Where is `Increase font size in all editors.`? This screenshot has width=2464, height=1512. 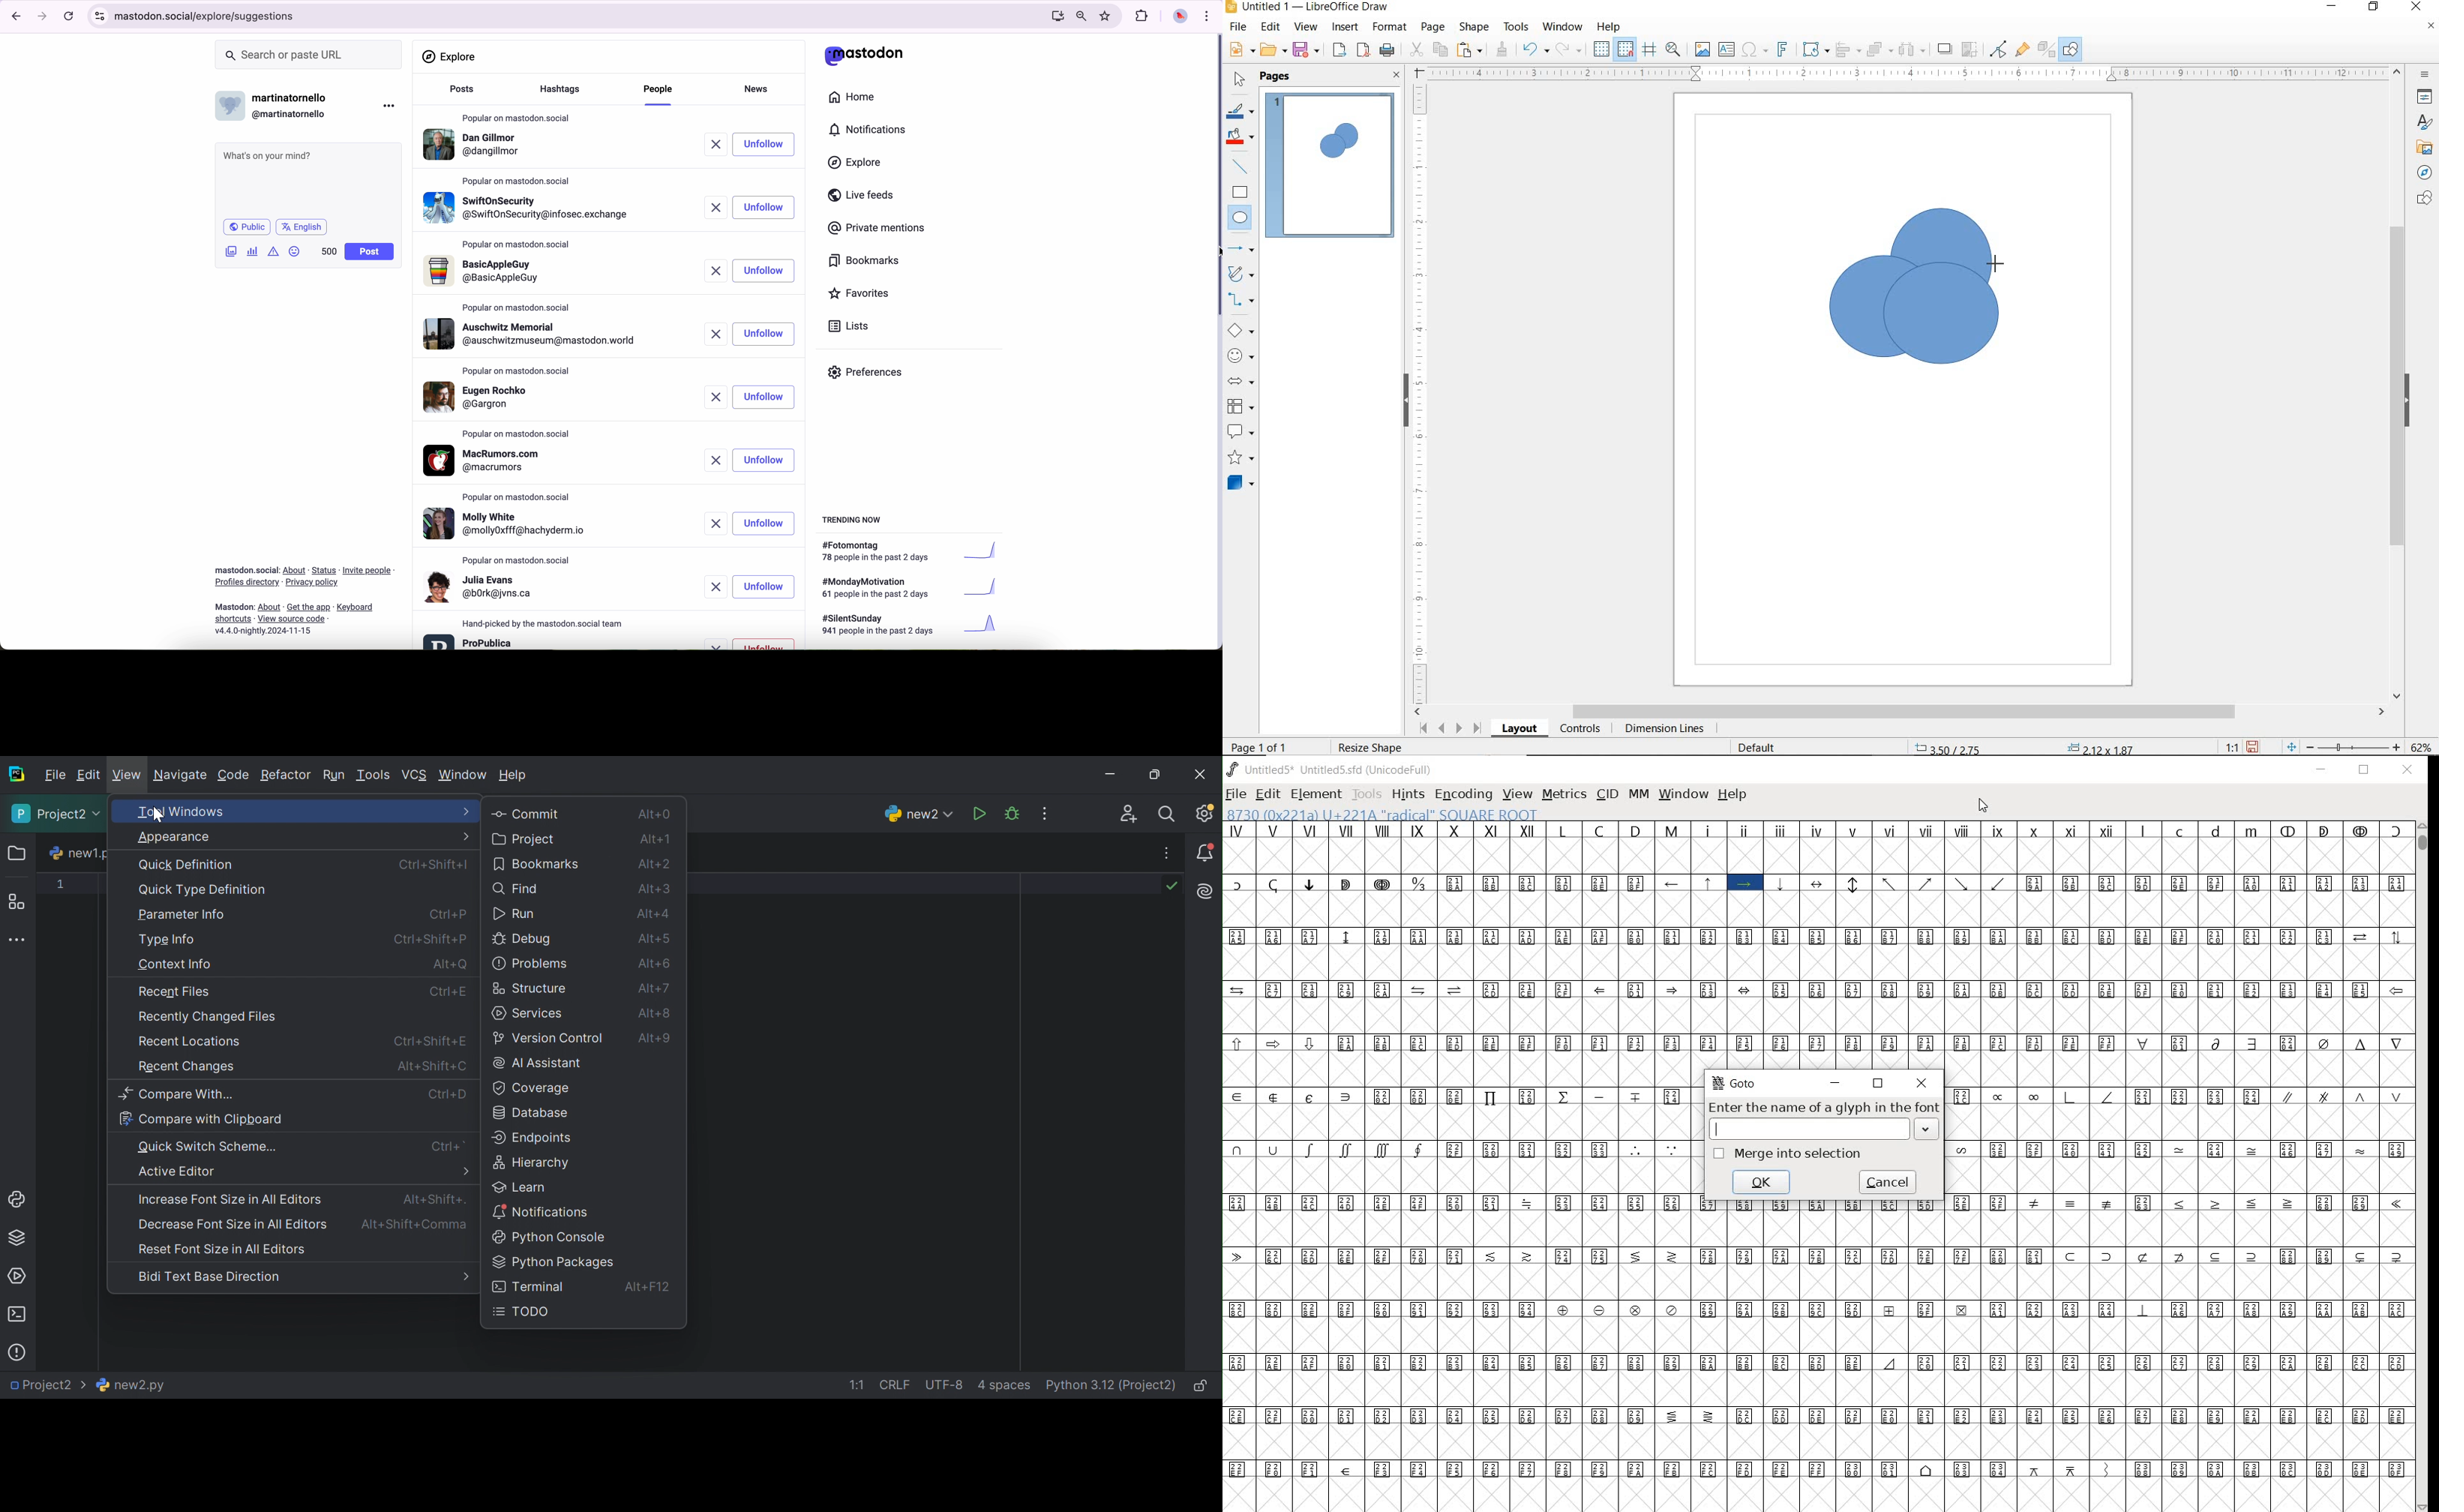 Increase font size in all editors. is located at coordinates (230, 1198).